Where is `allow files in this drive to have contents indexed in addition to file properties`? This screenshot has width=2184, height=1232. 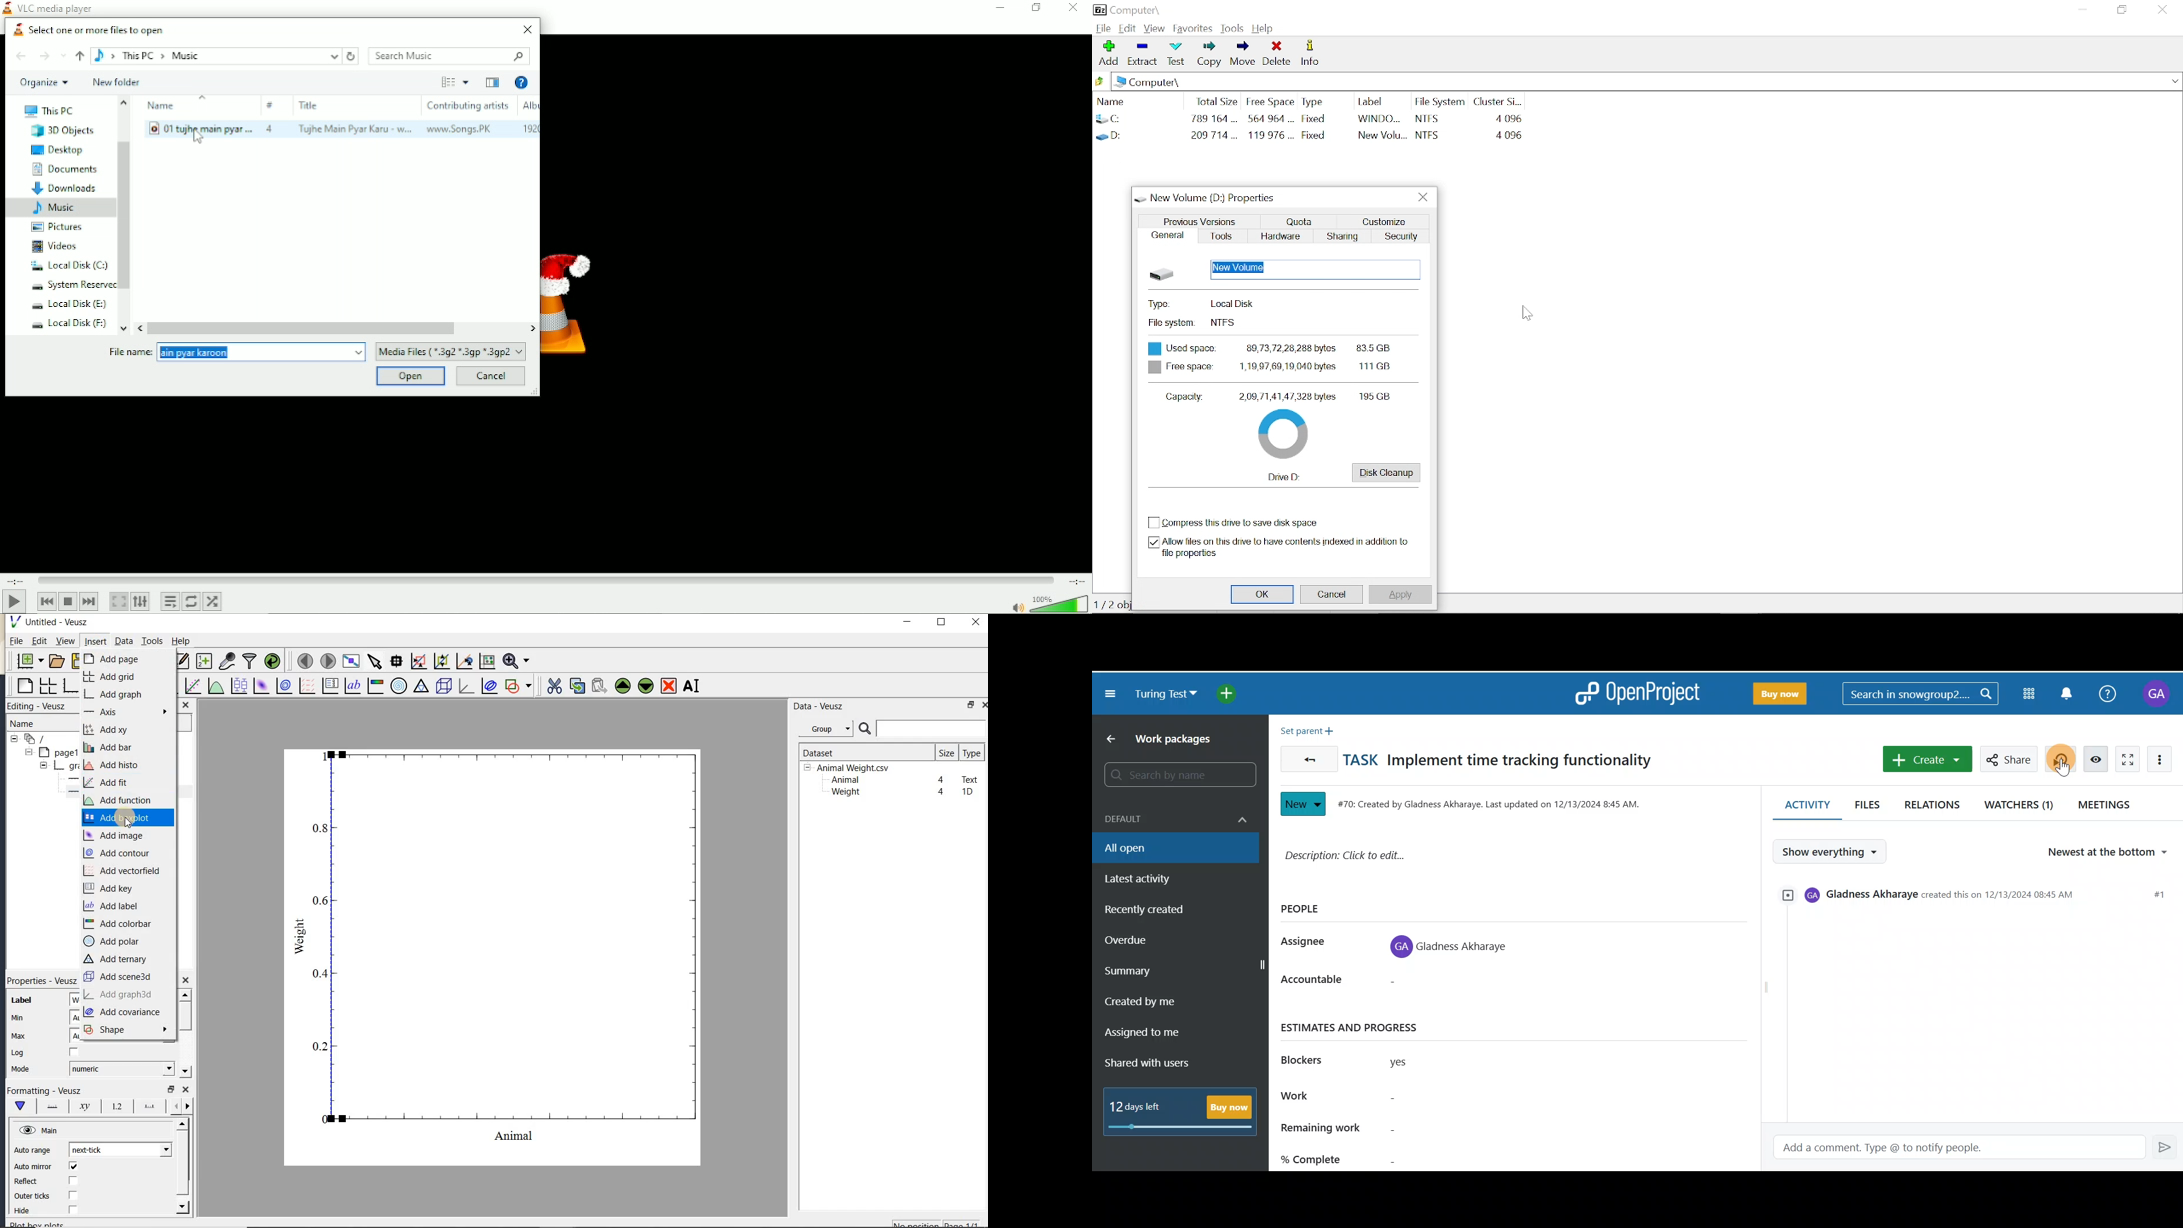
allow files in this drive to have contents indexed in addition to file properties is located at coordinates (1287, 547).